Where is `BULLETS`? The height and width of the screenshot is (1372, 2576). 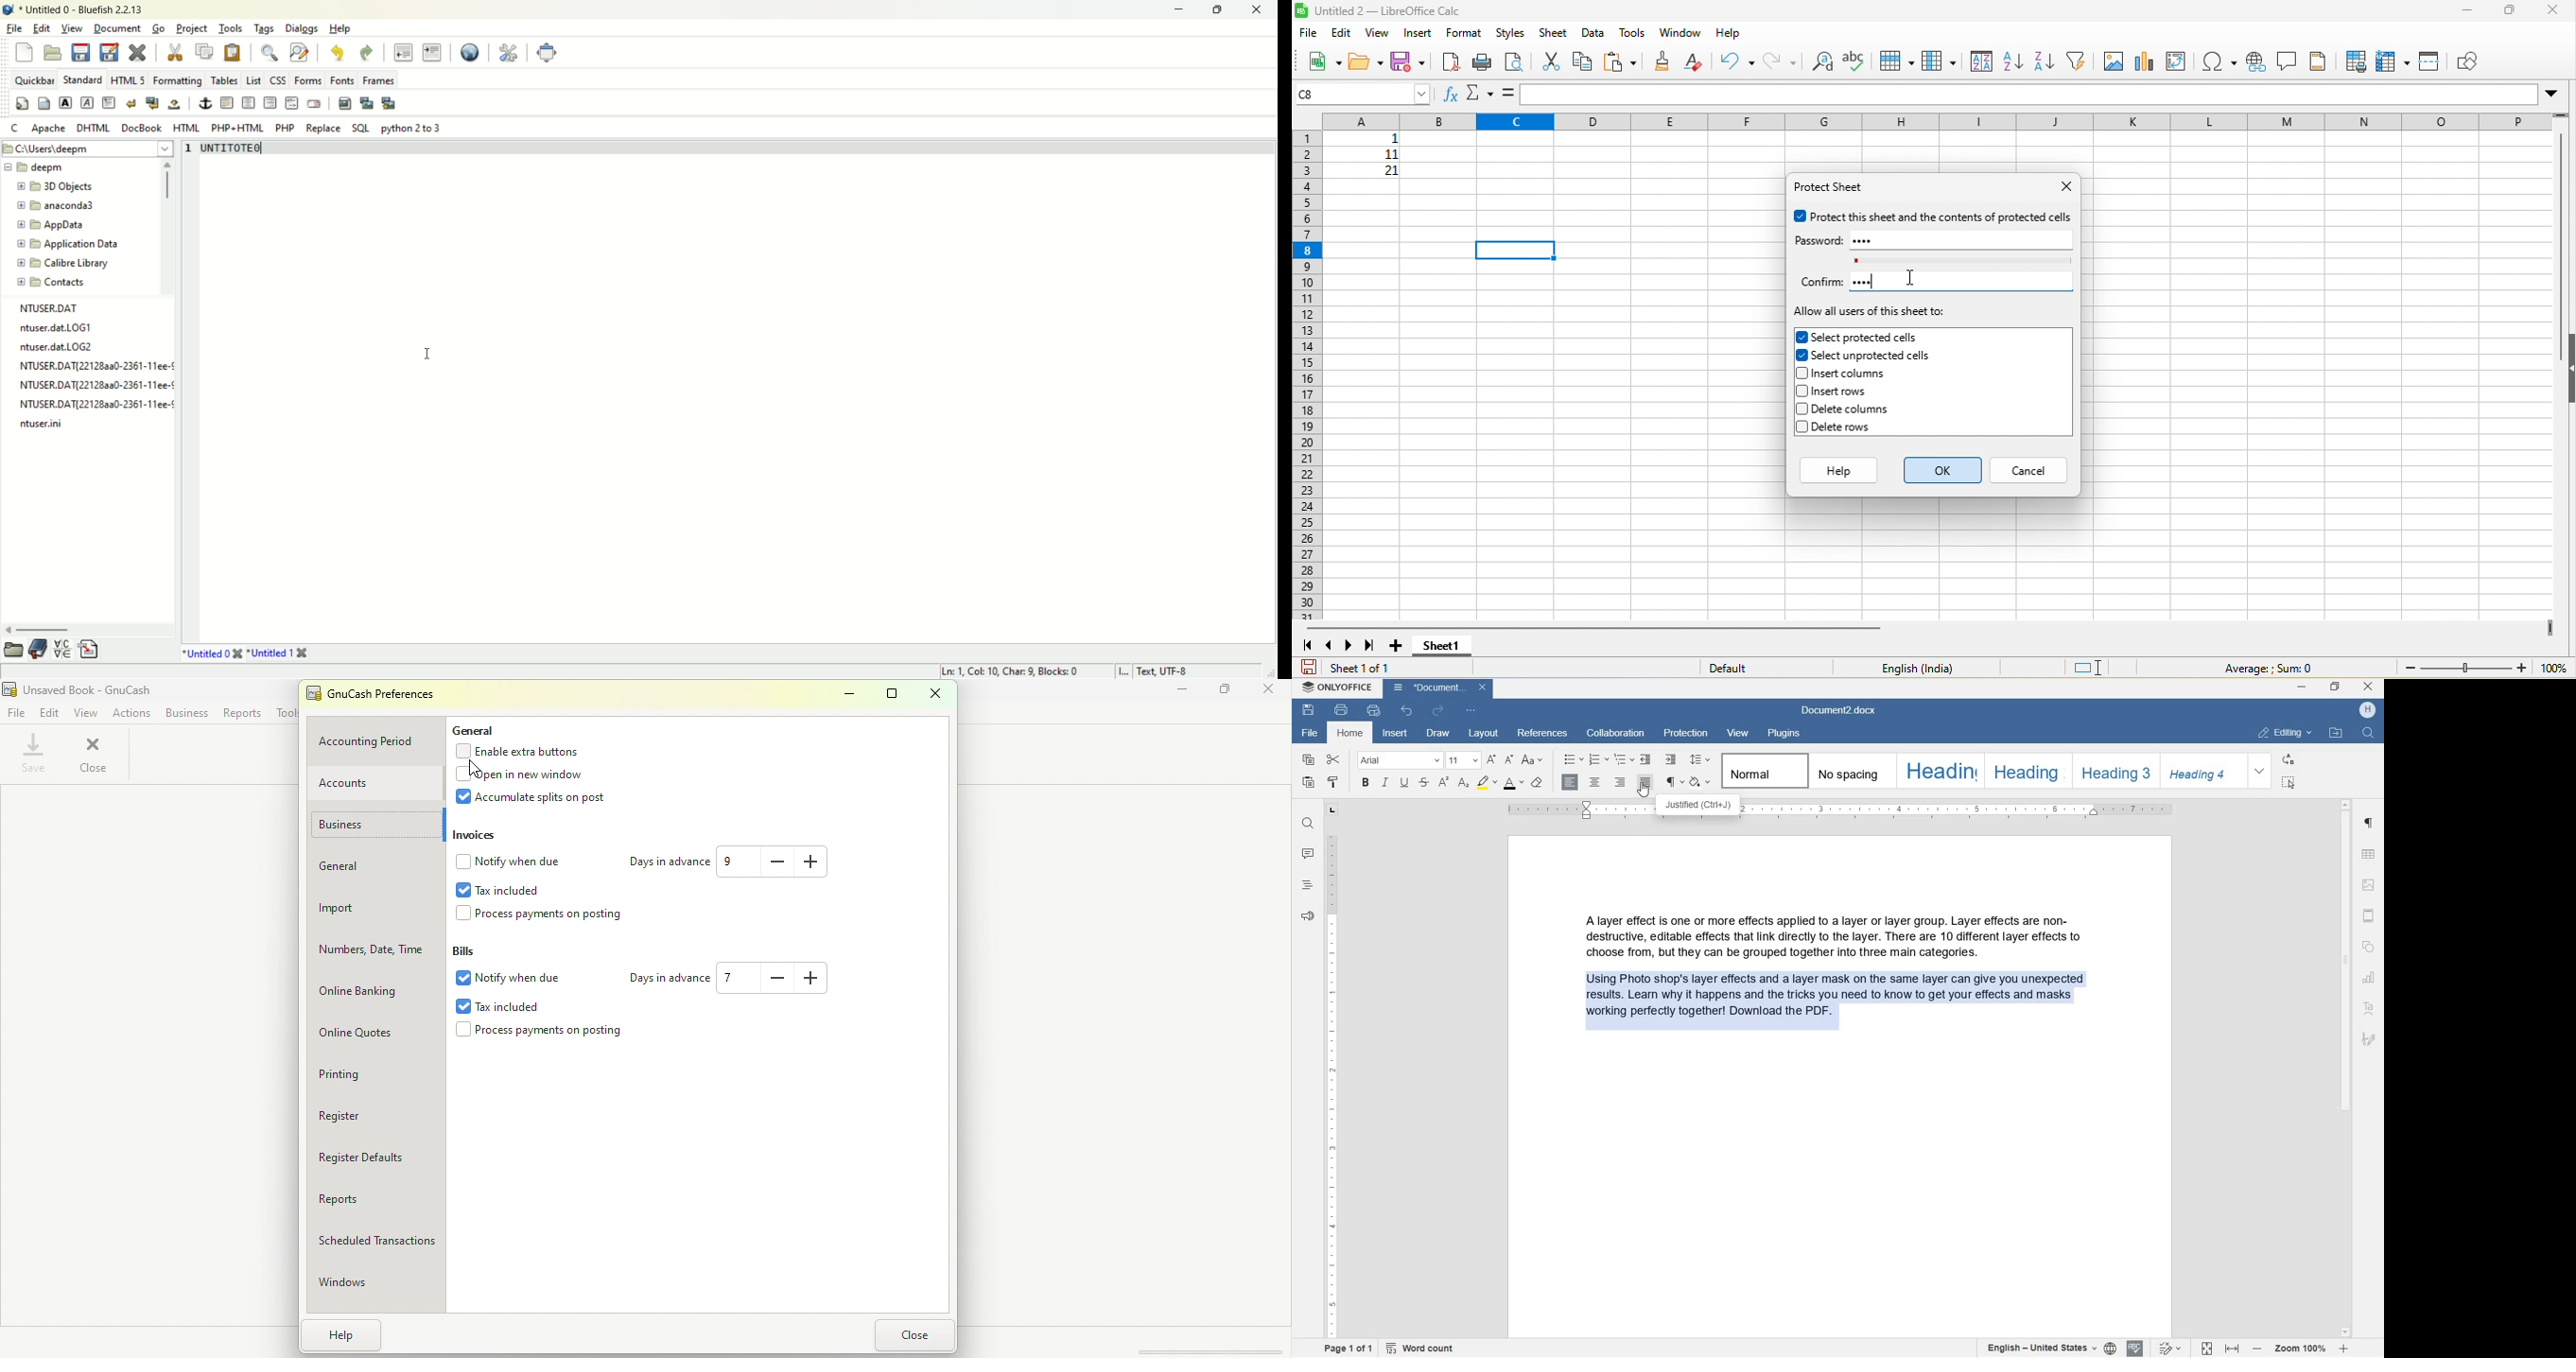
BULLETS is located at coordinates (1573, 759).